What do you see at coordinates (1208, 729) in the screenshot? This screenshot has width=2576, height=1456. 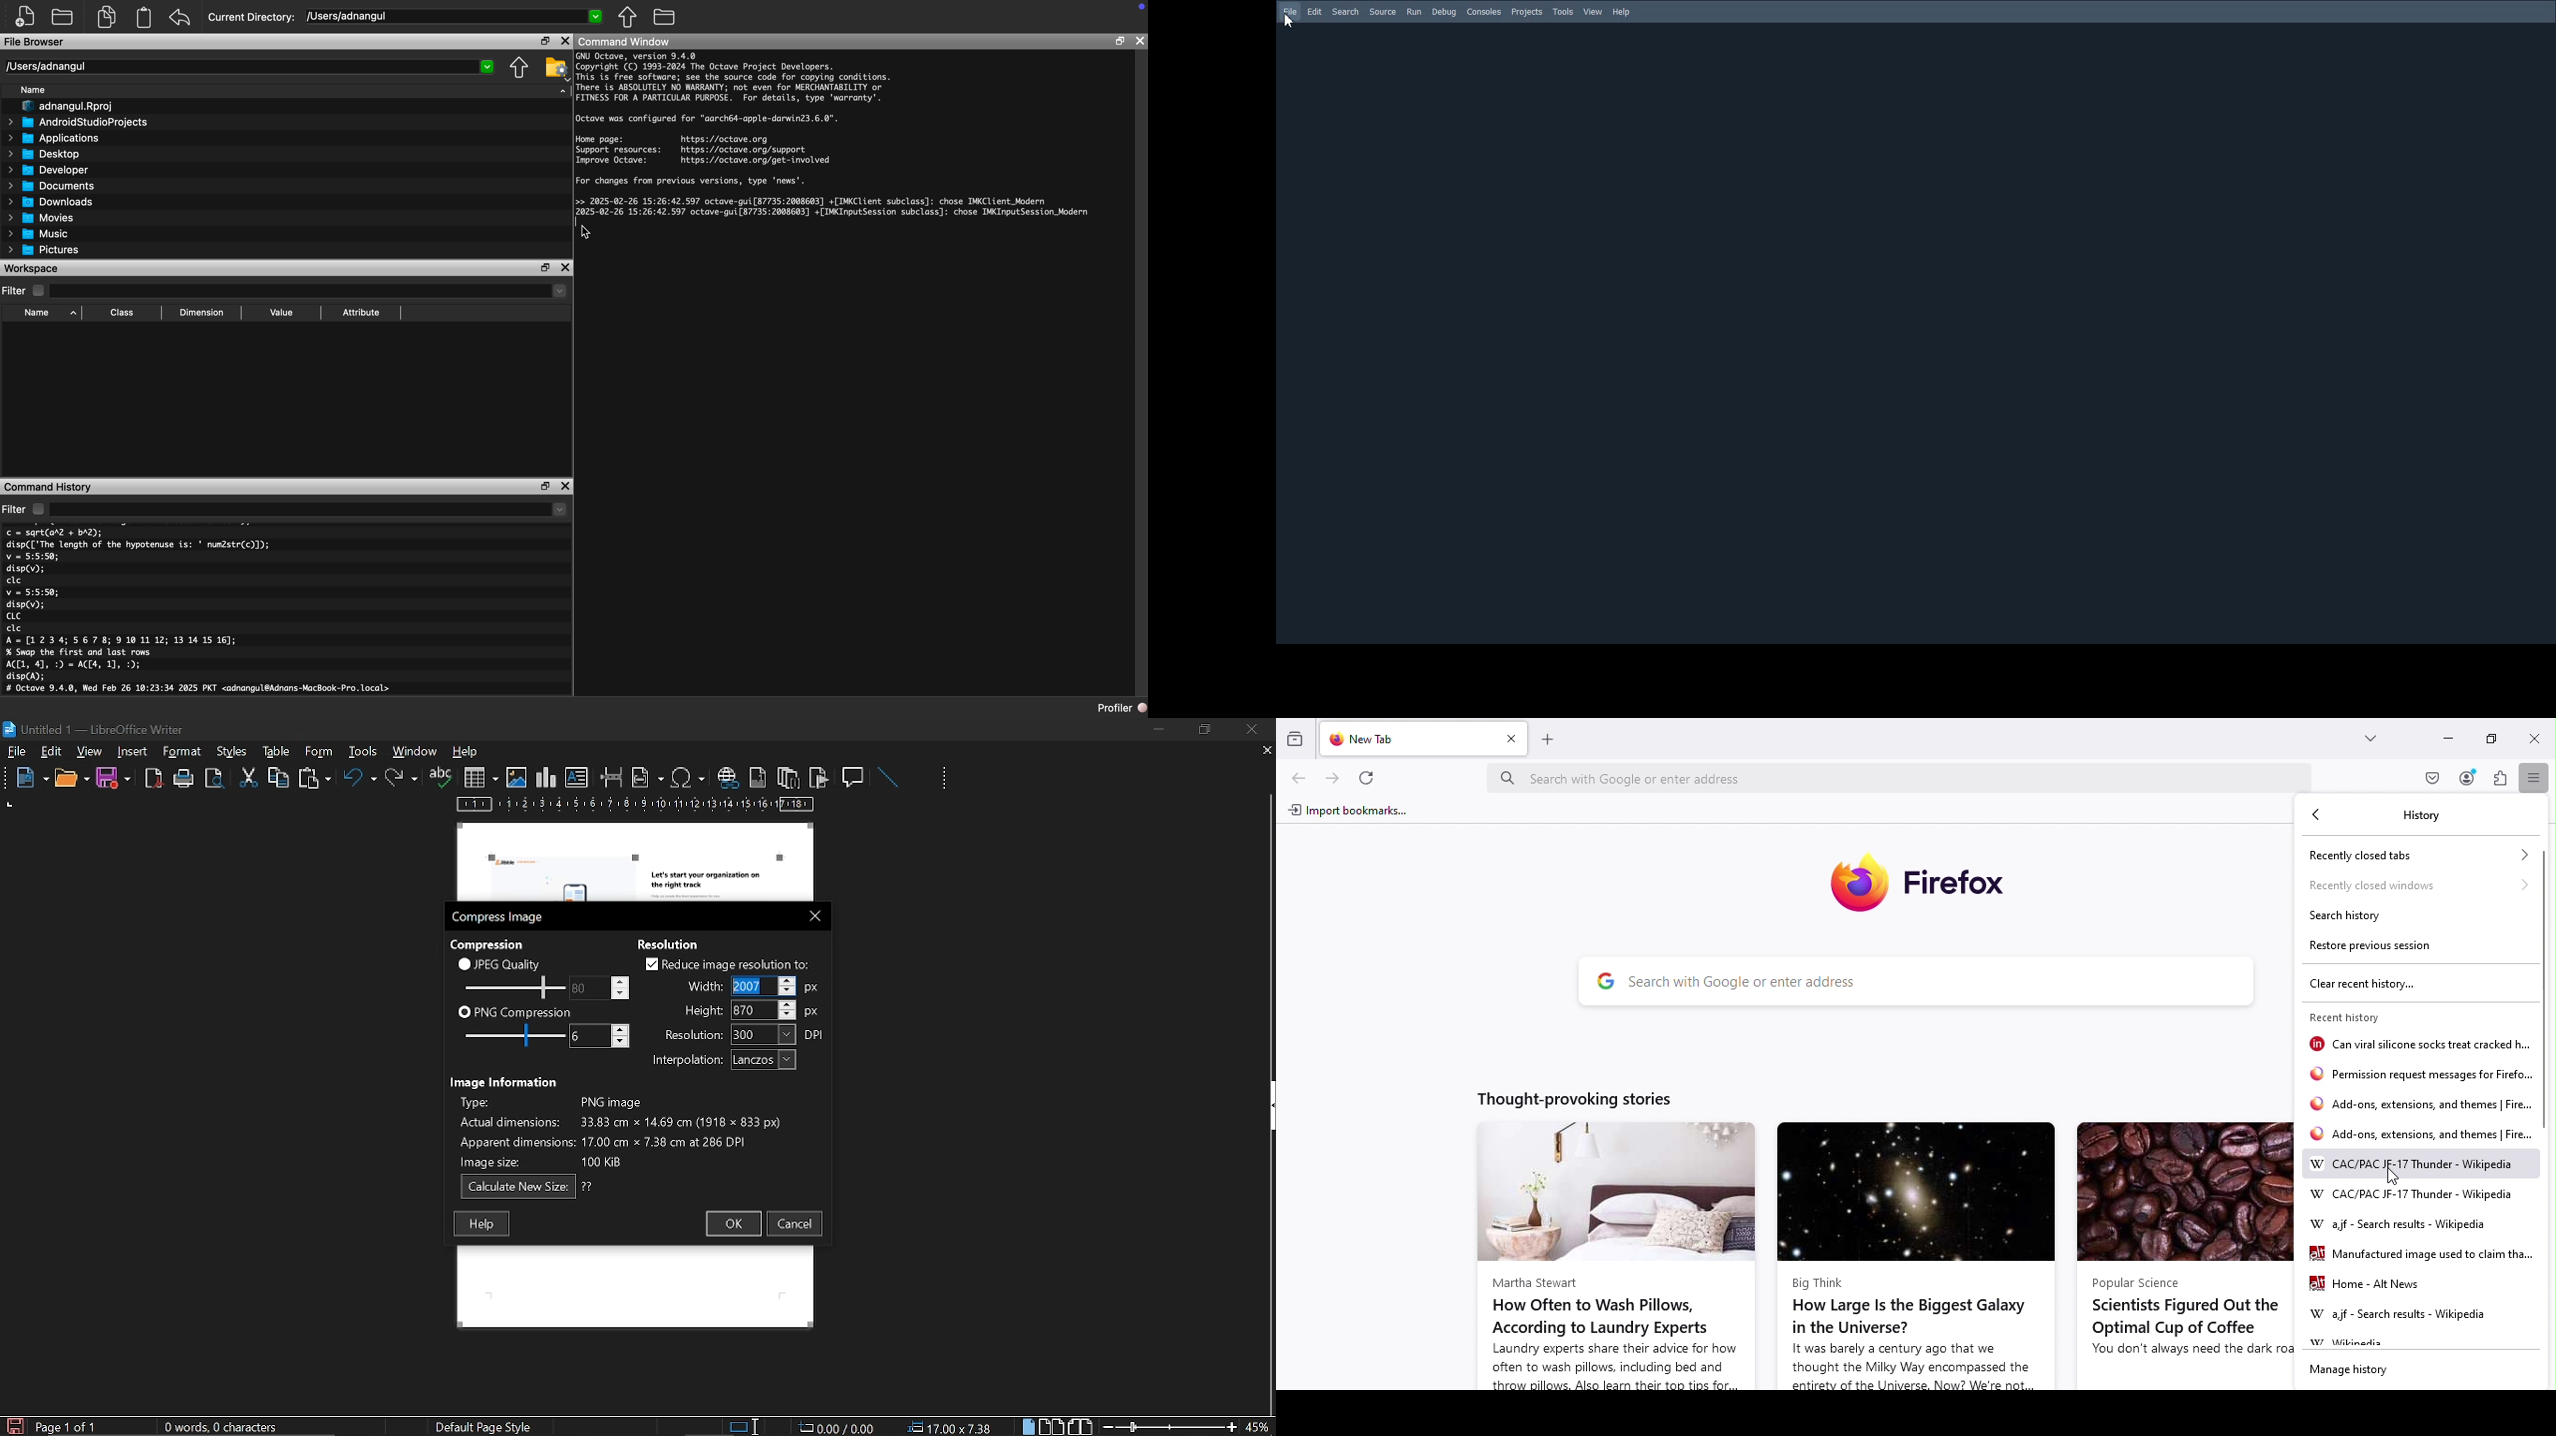 I see `restore down` at bounding box center [1208, 729].